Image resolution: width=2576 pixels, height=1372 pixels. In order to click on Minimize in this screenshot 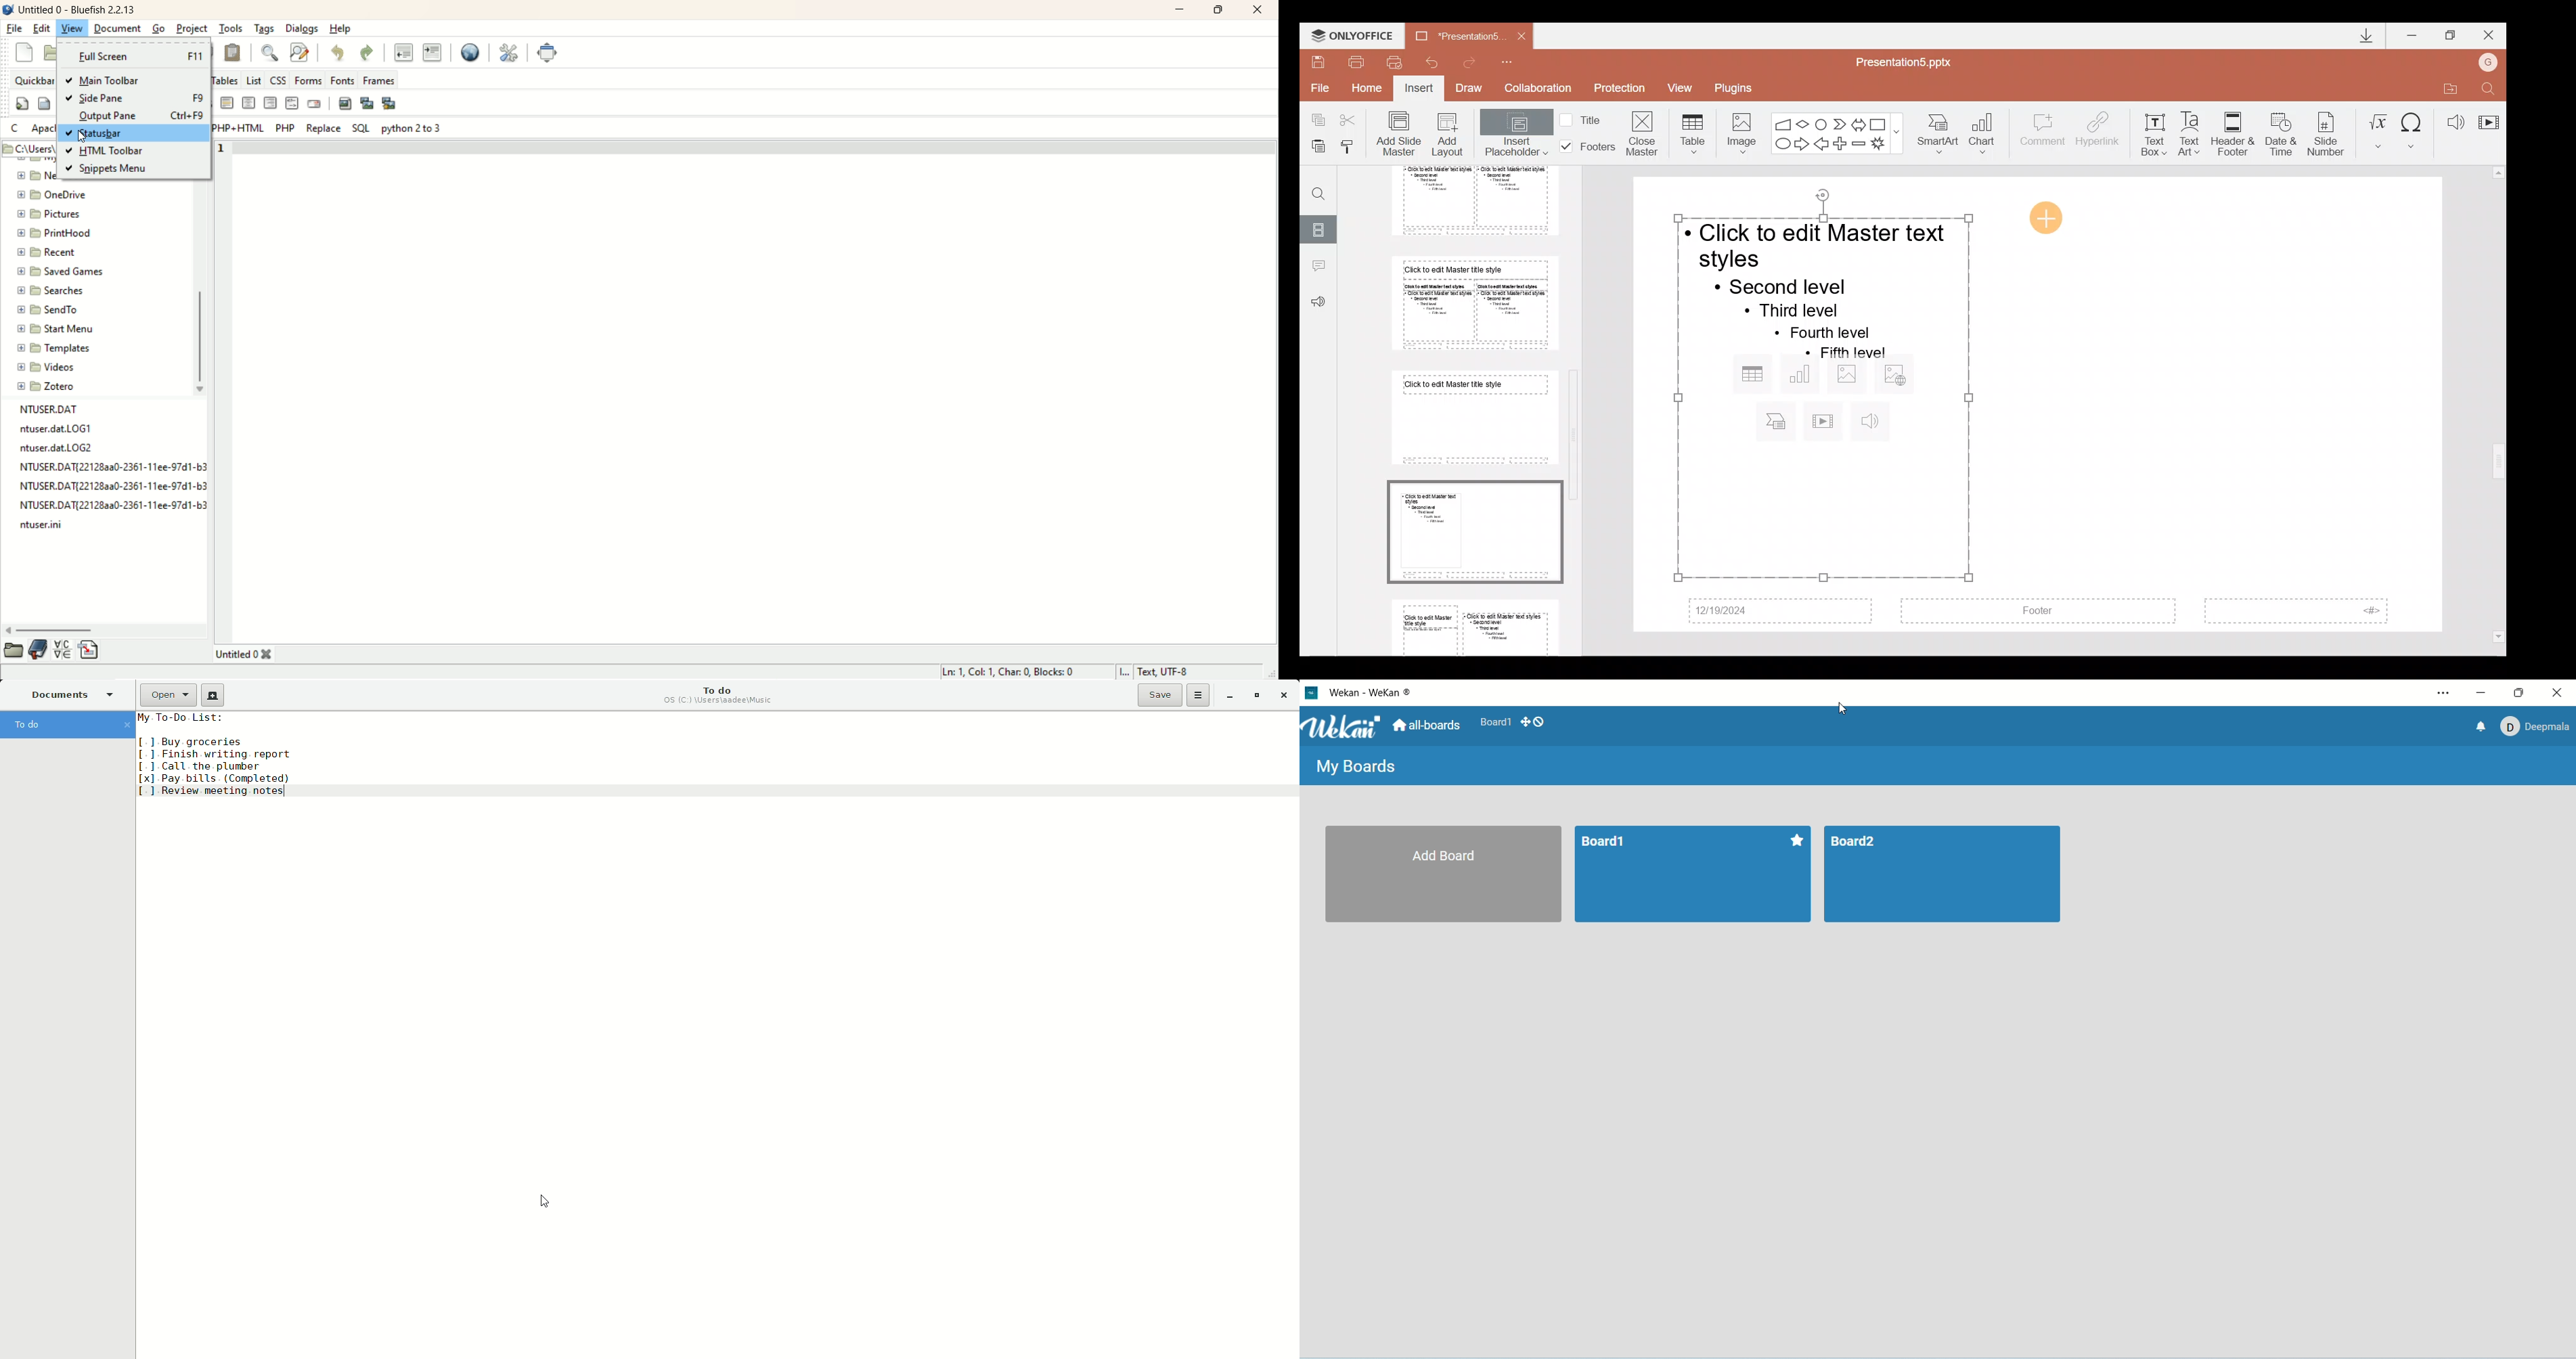, I will do `click(1230, 695)`.